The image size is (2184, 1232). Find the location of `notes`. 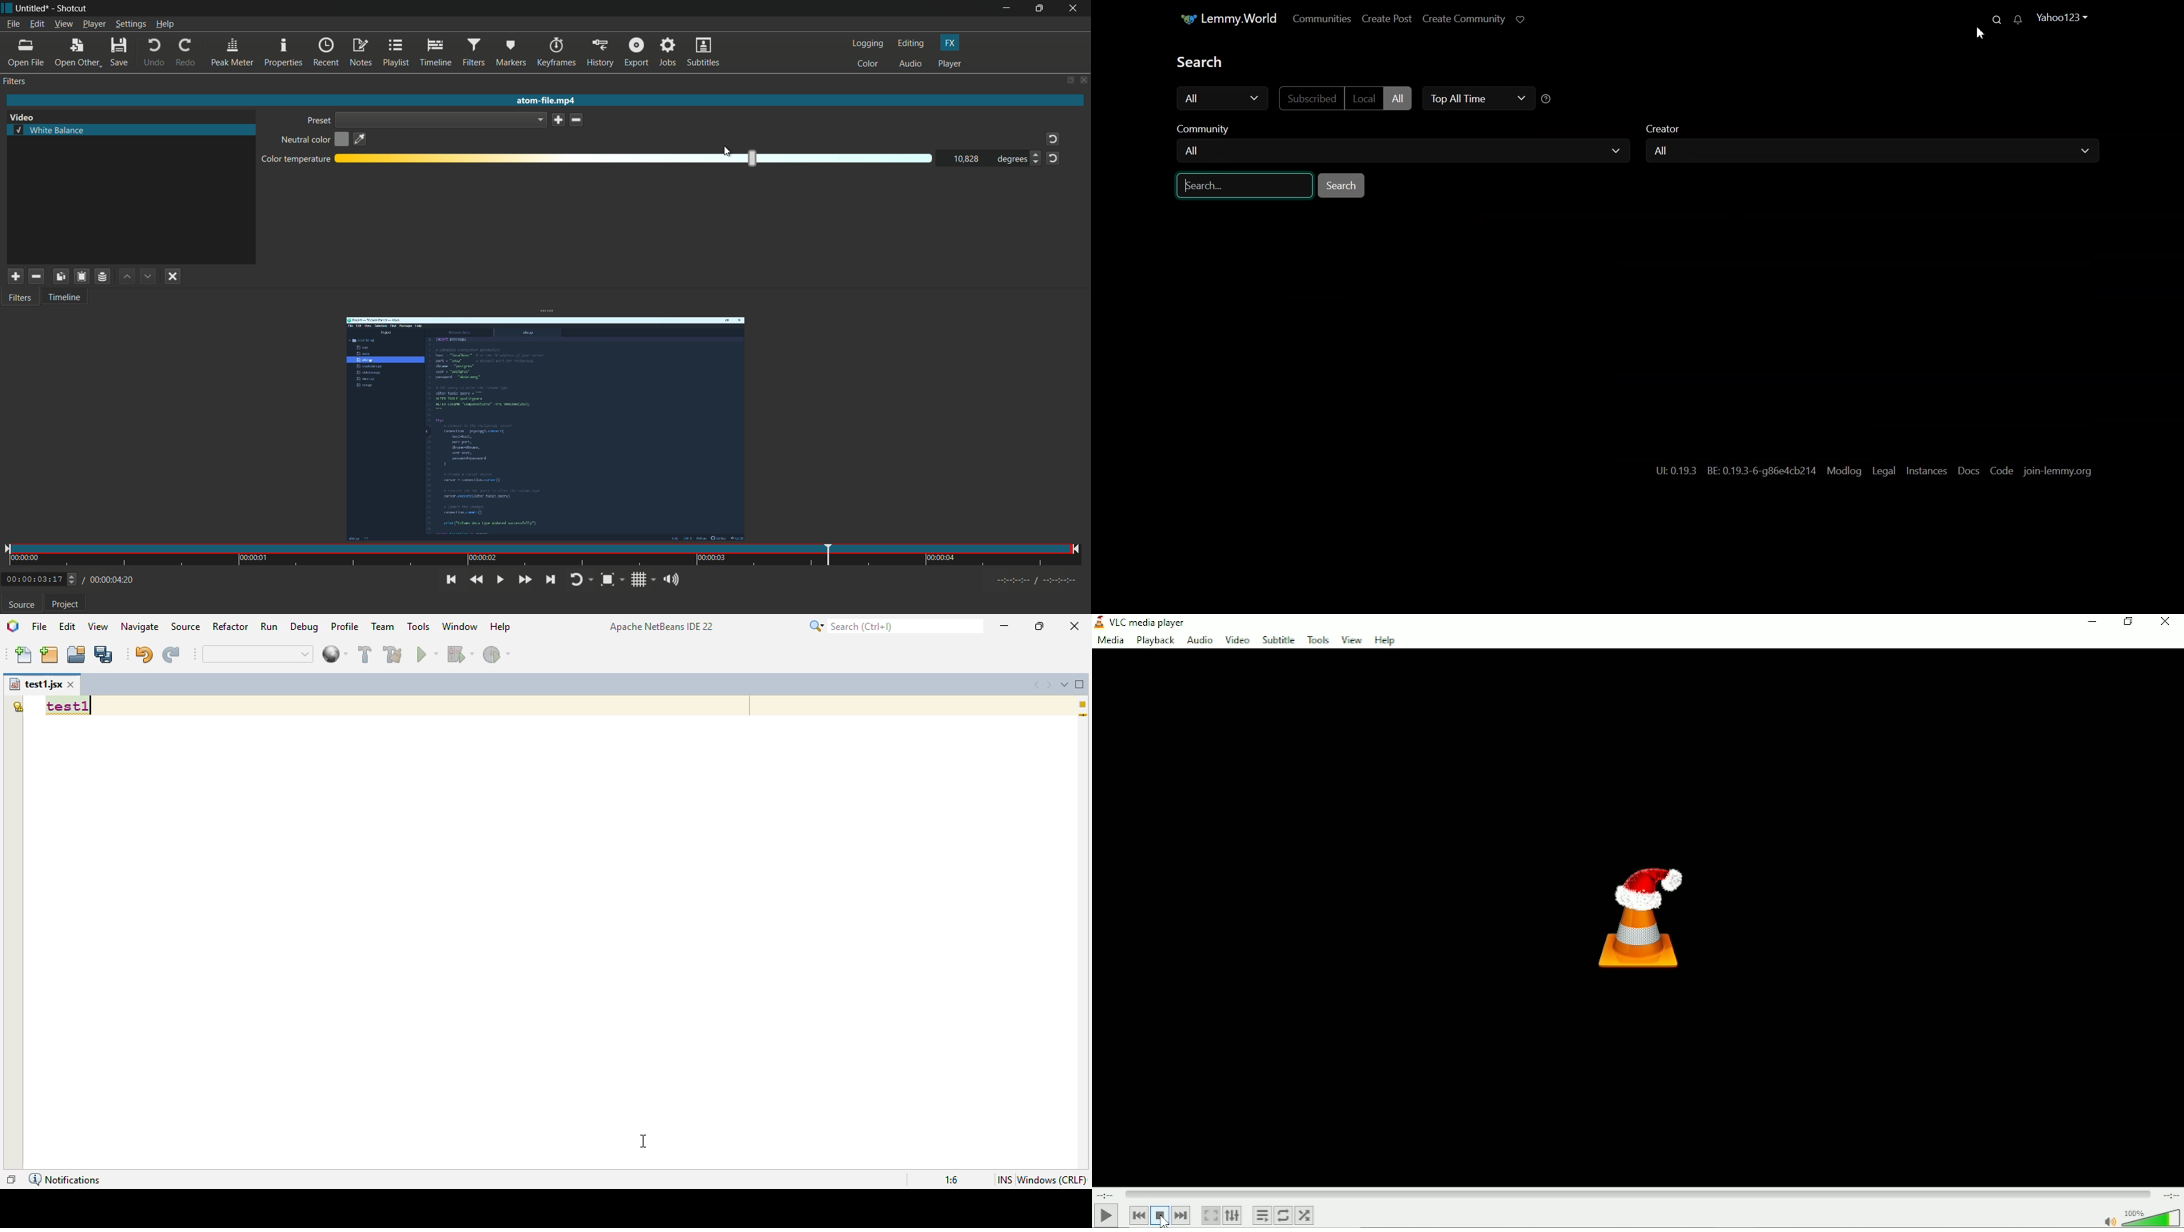

notes is located at coordinates (360, 53).